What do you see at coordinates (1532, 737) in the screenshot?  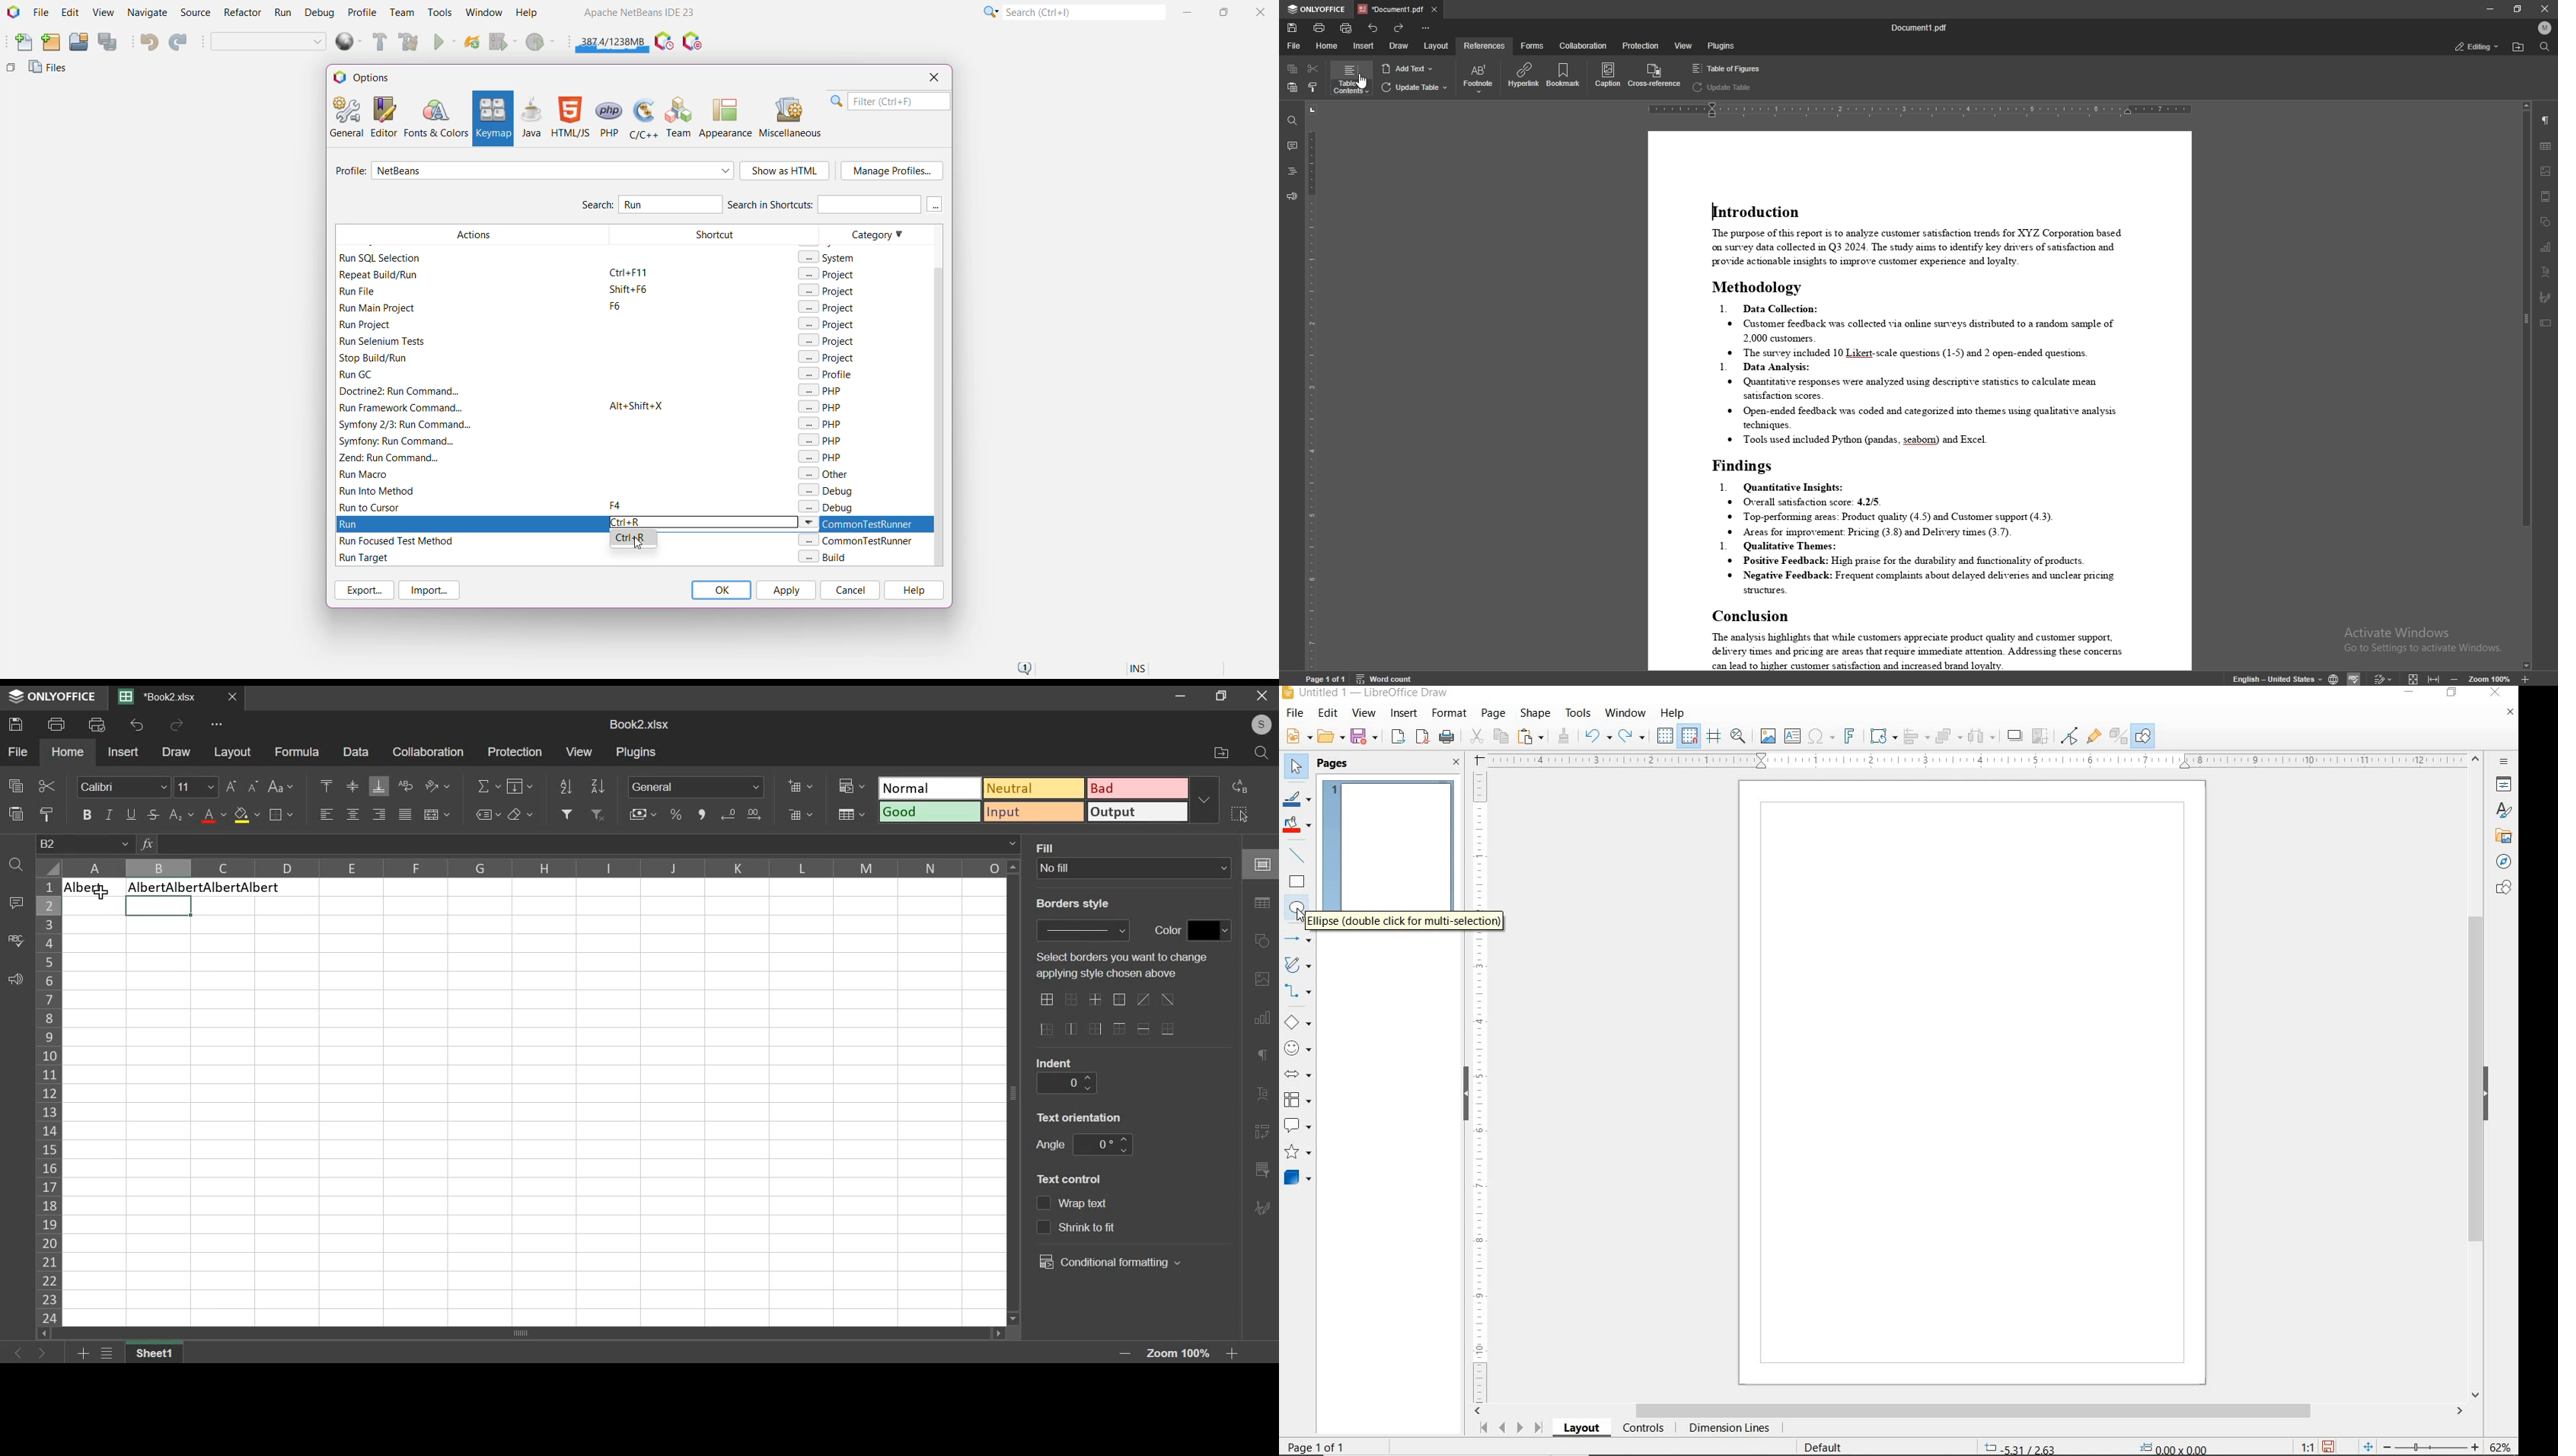 I see `PASTE` at bounding box center [1532, 737].